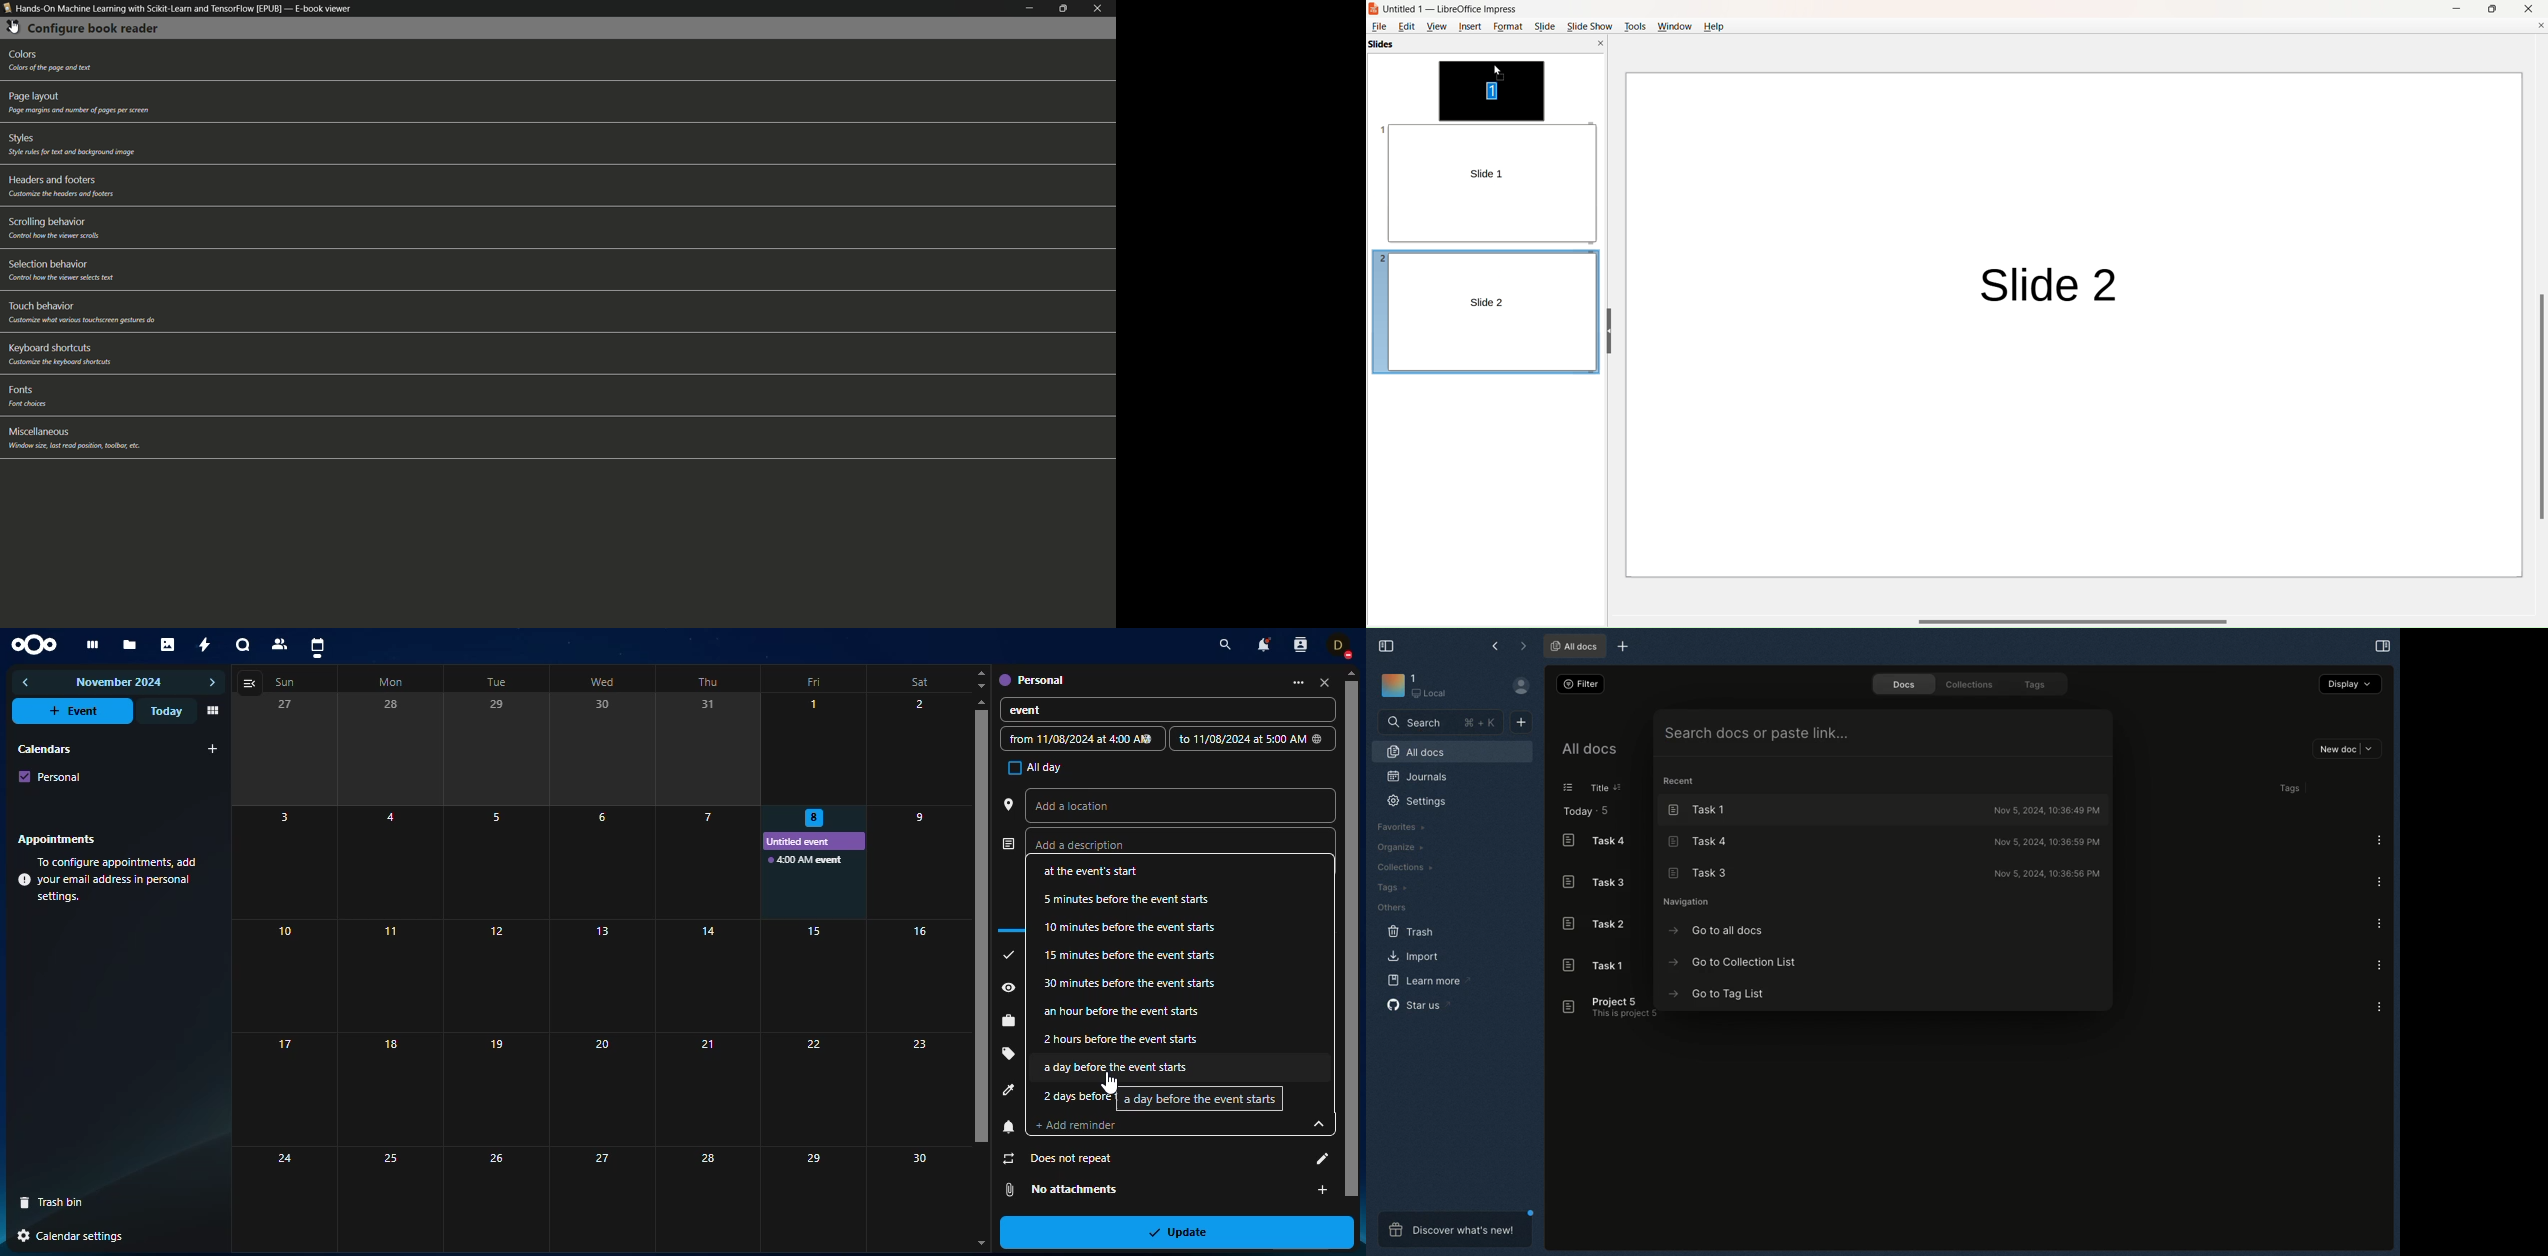 The width and height of the screenshot is (2548, 1260). Describe the element at coordinates (981, 702) in the screenshot. I see `Move up` at that location.